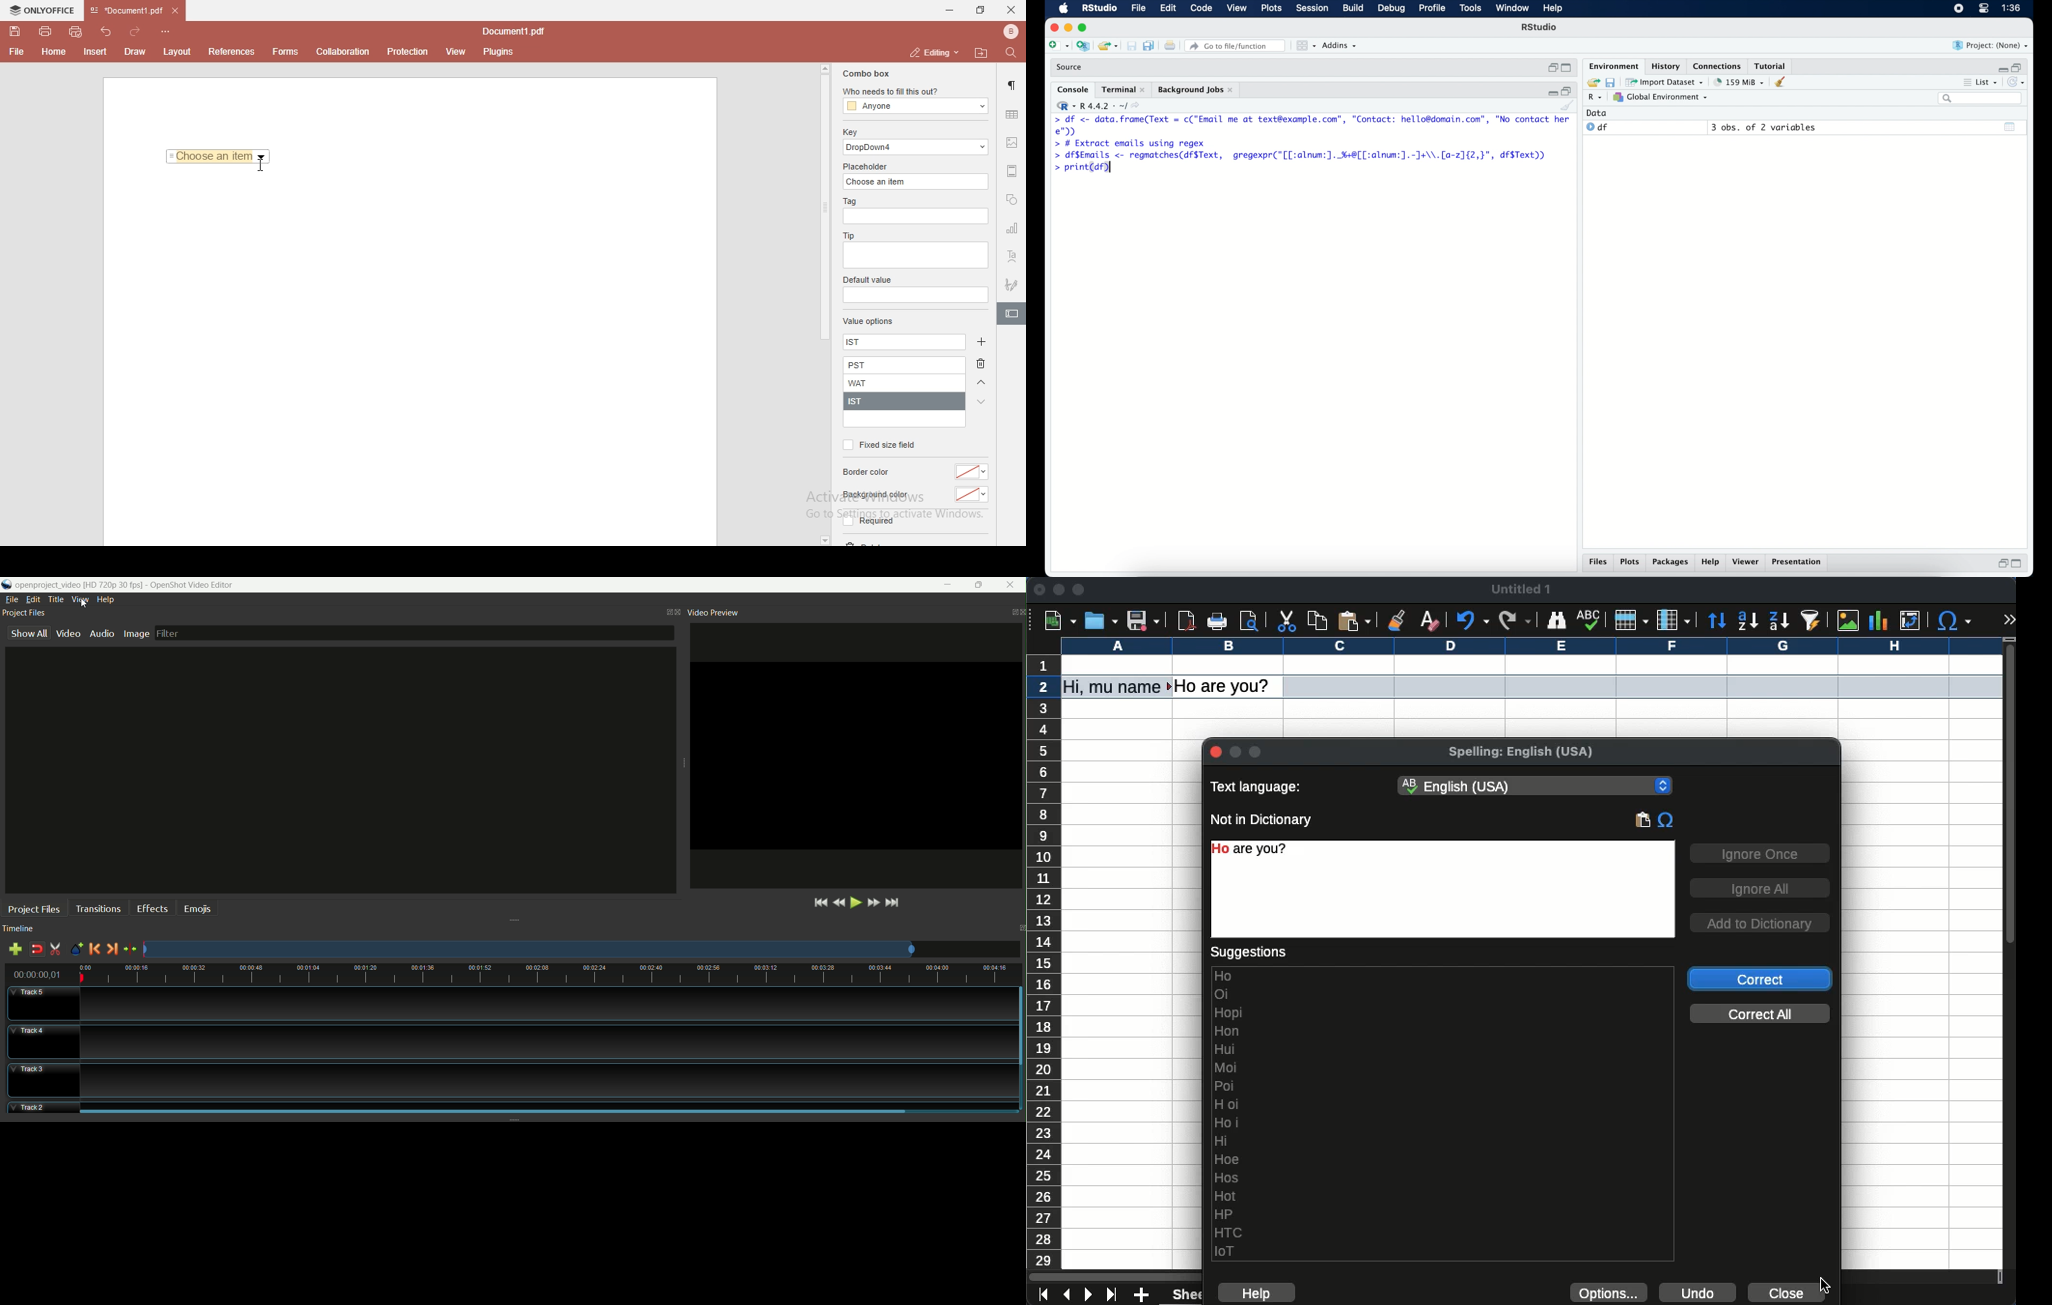  Describe the element at coordinates (1227, 1049) in the screenshot. I see `Hui` at that location.